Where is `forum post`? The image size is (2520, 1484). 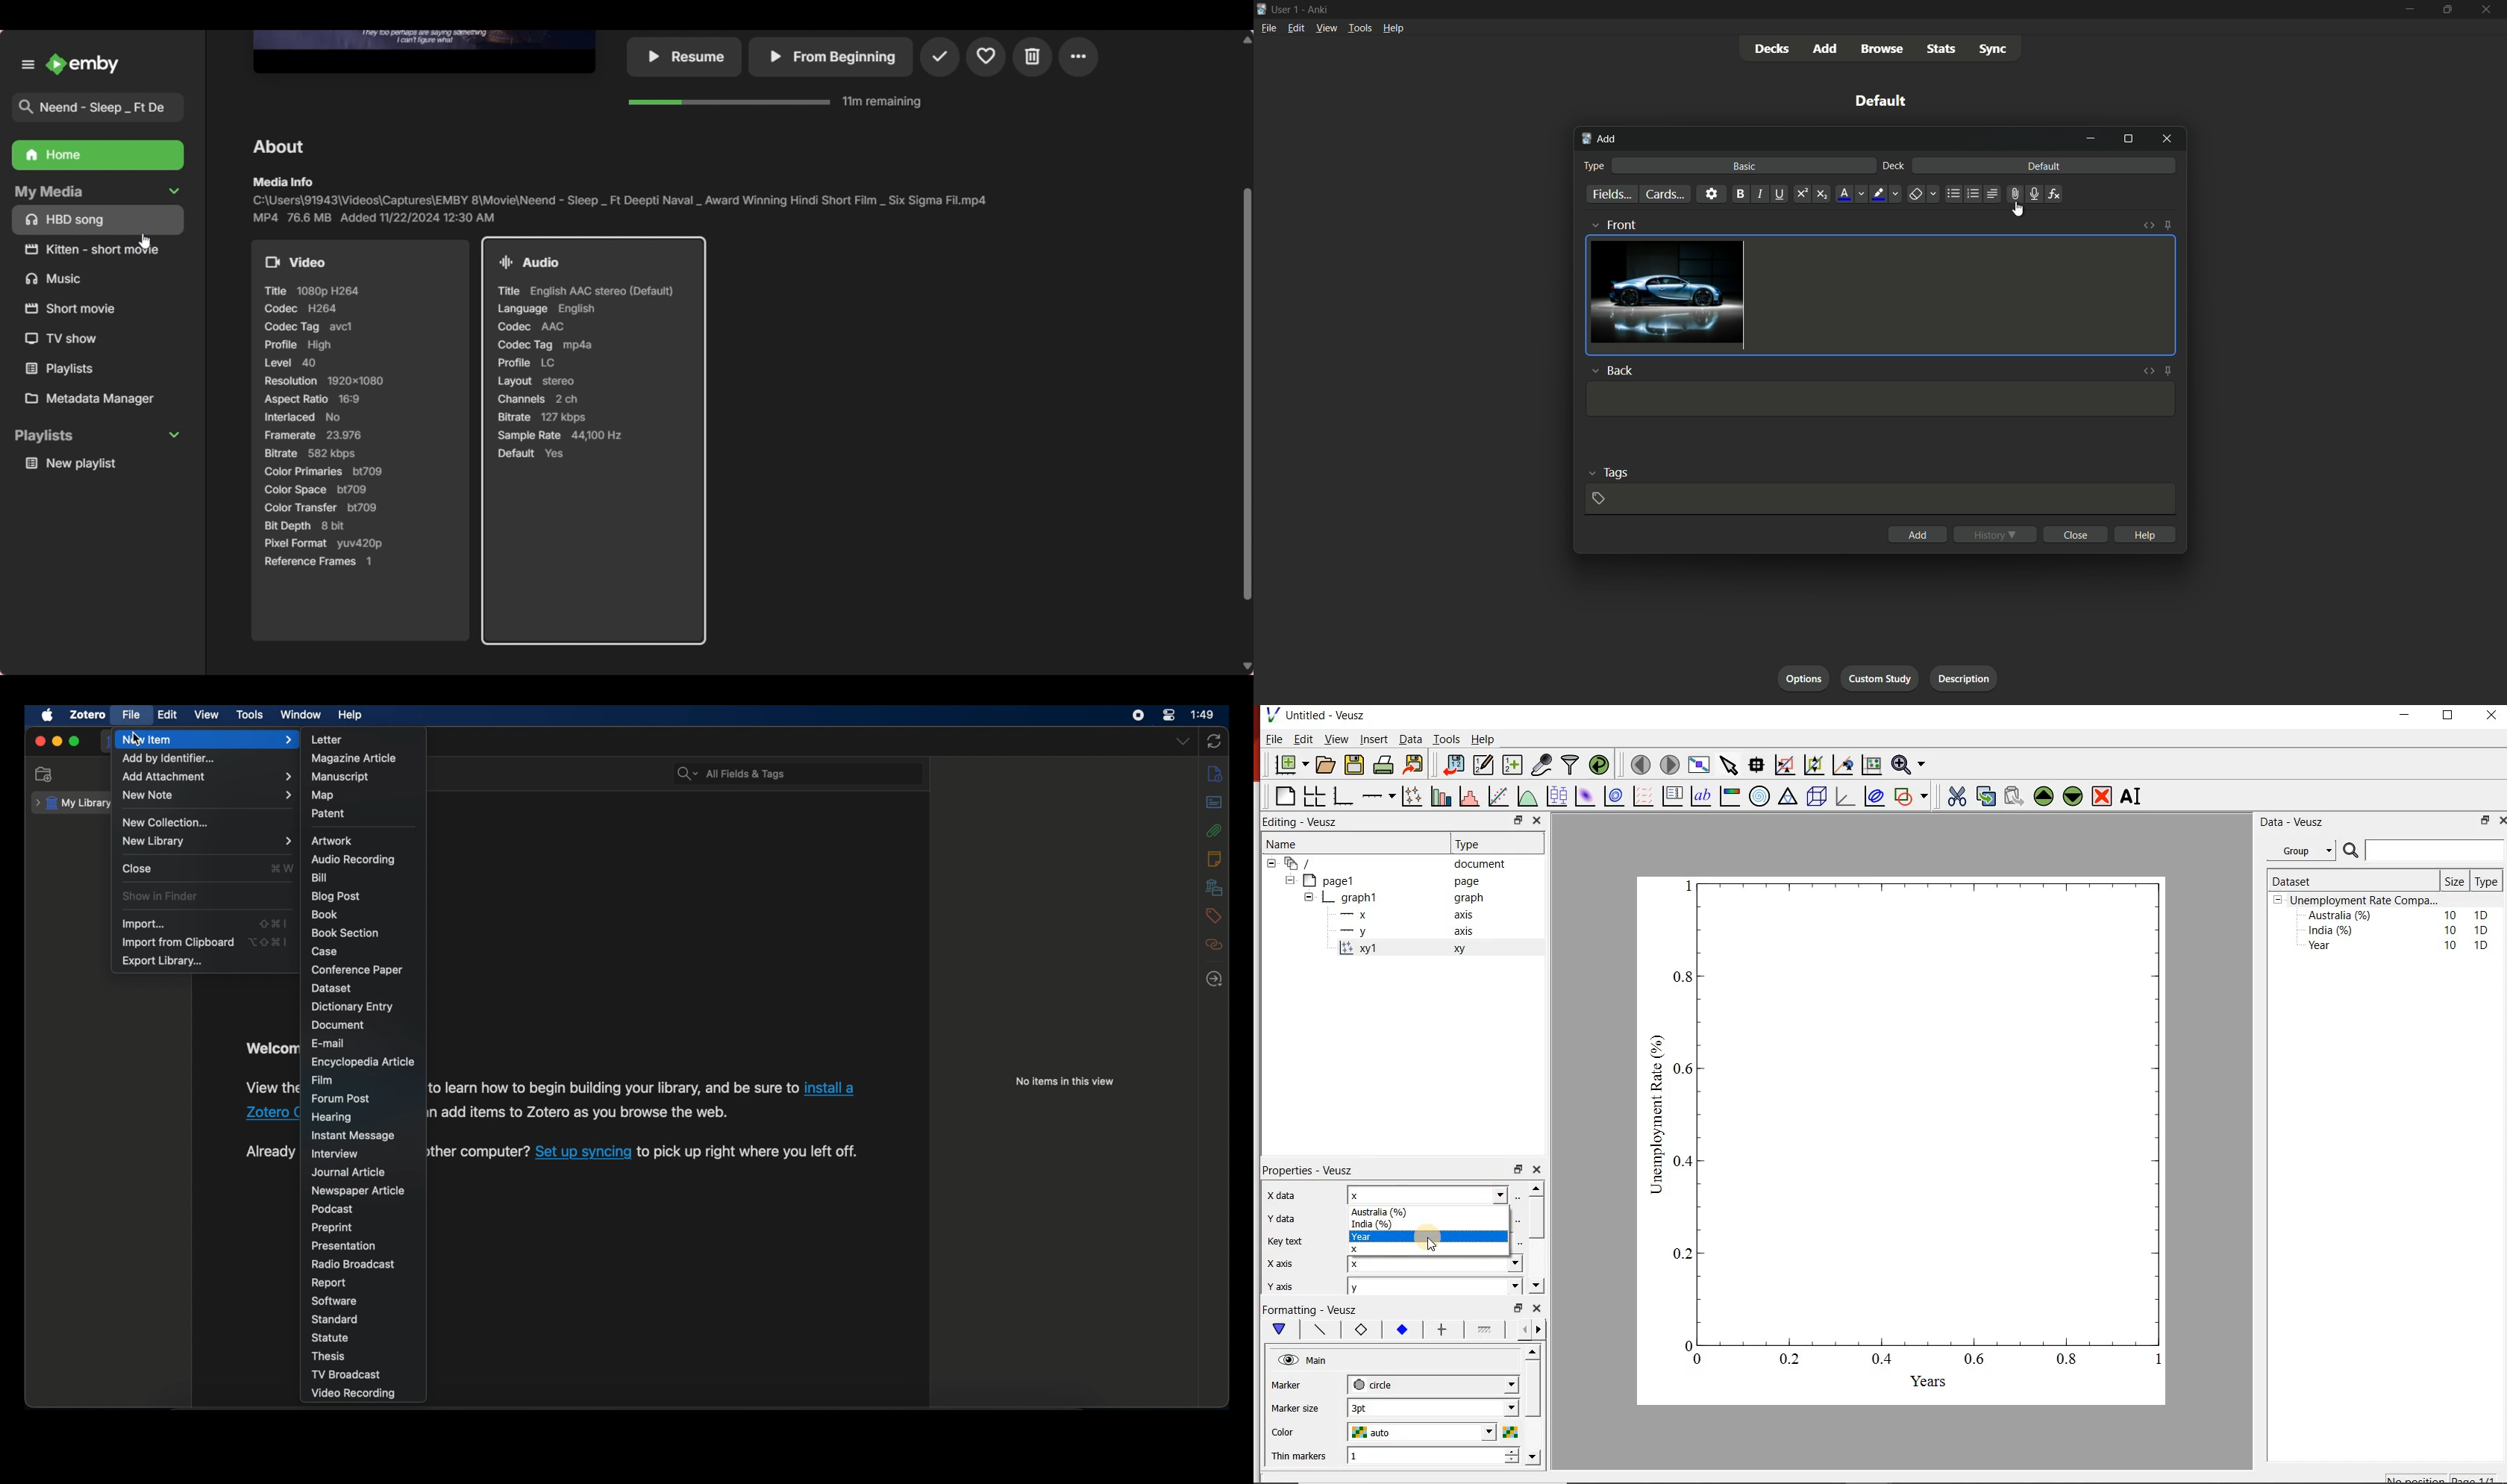 forum post is located at coordinates (341, 1099).